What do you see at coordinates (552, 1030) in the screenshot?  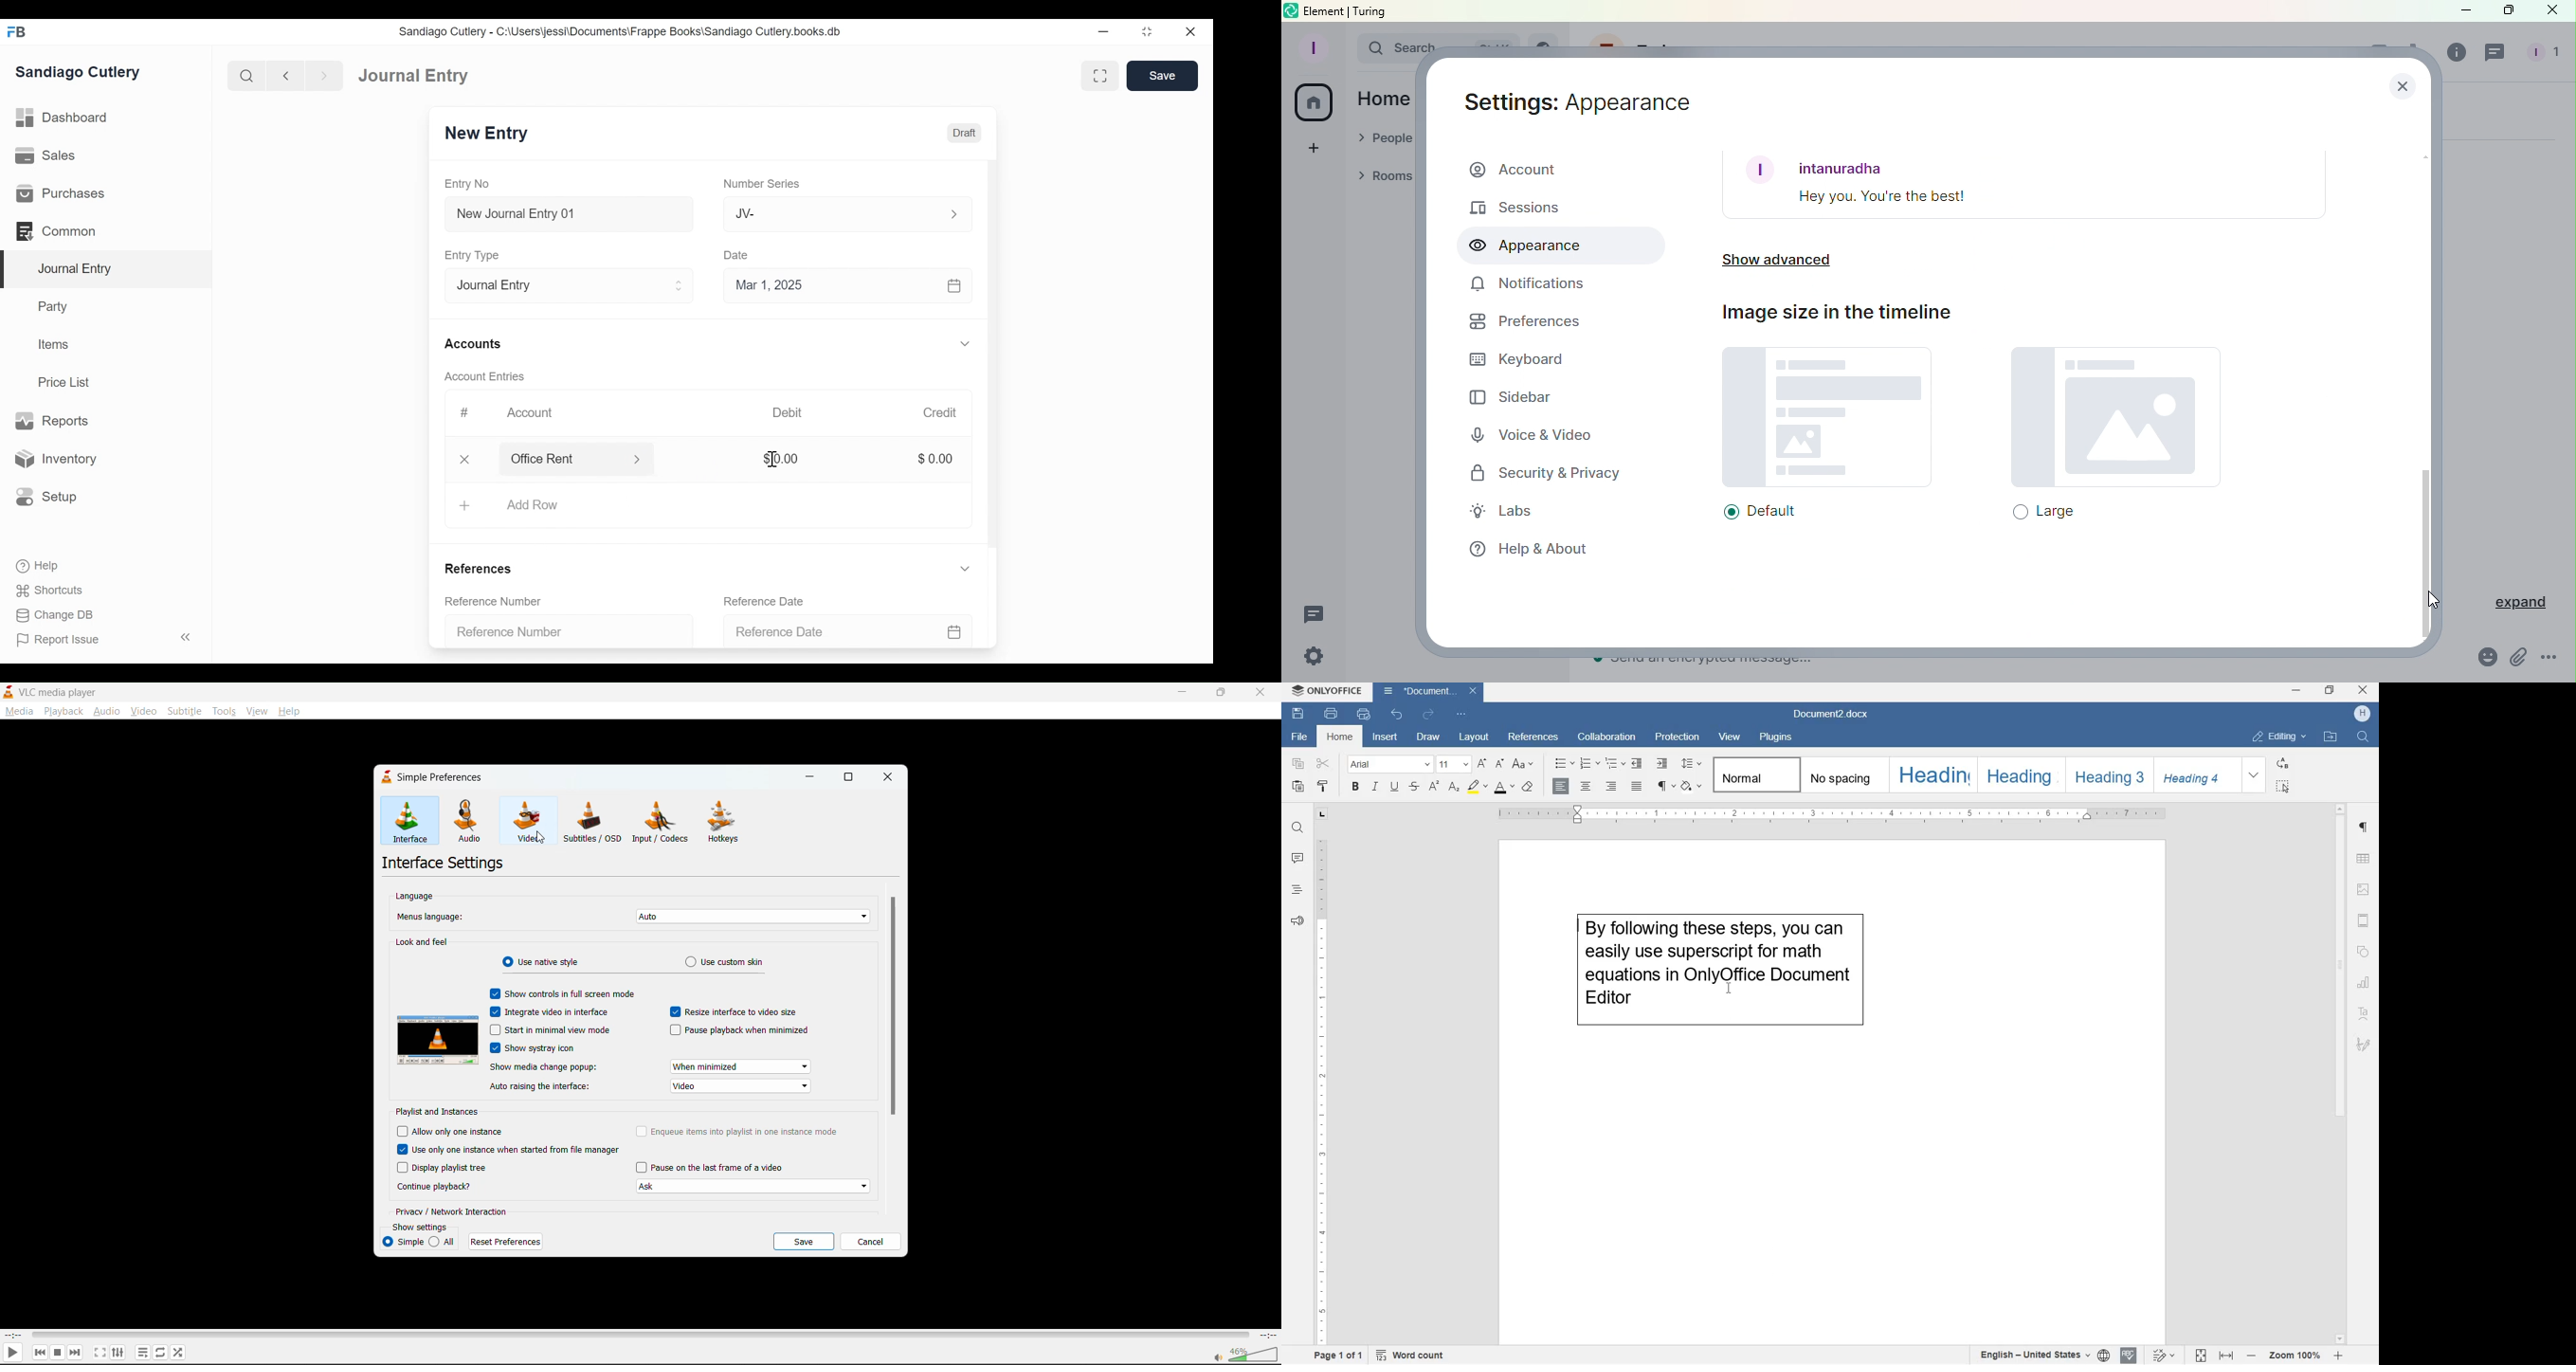 I see `start in minimal view mode` at bounding box center [552, 1030].